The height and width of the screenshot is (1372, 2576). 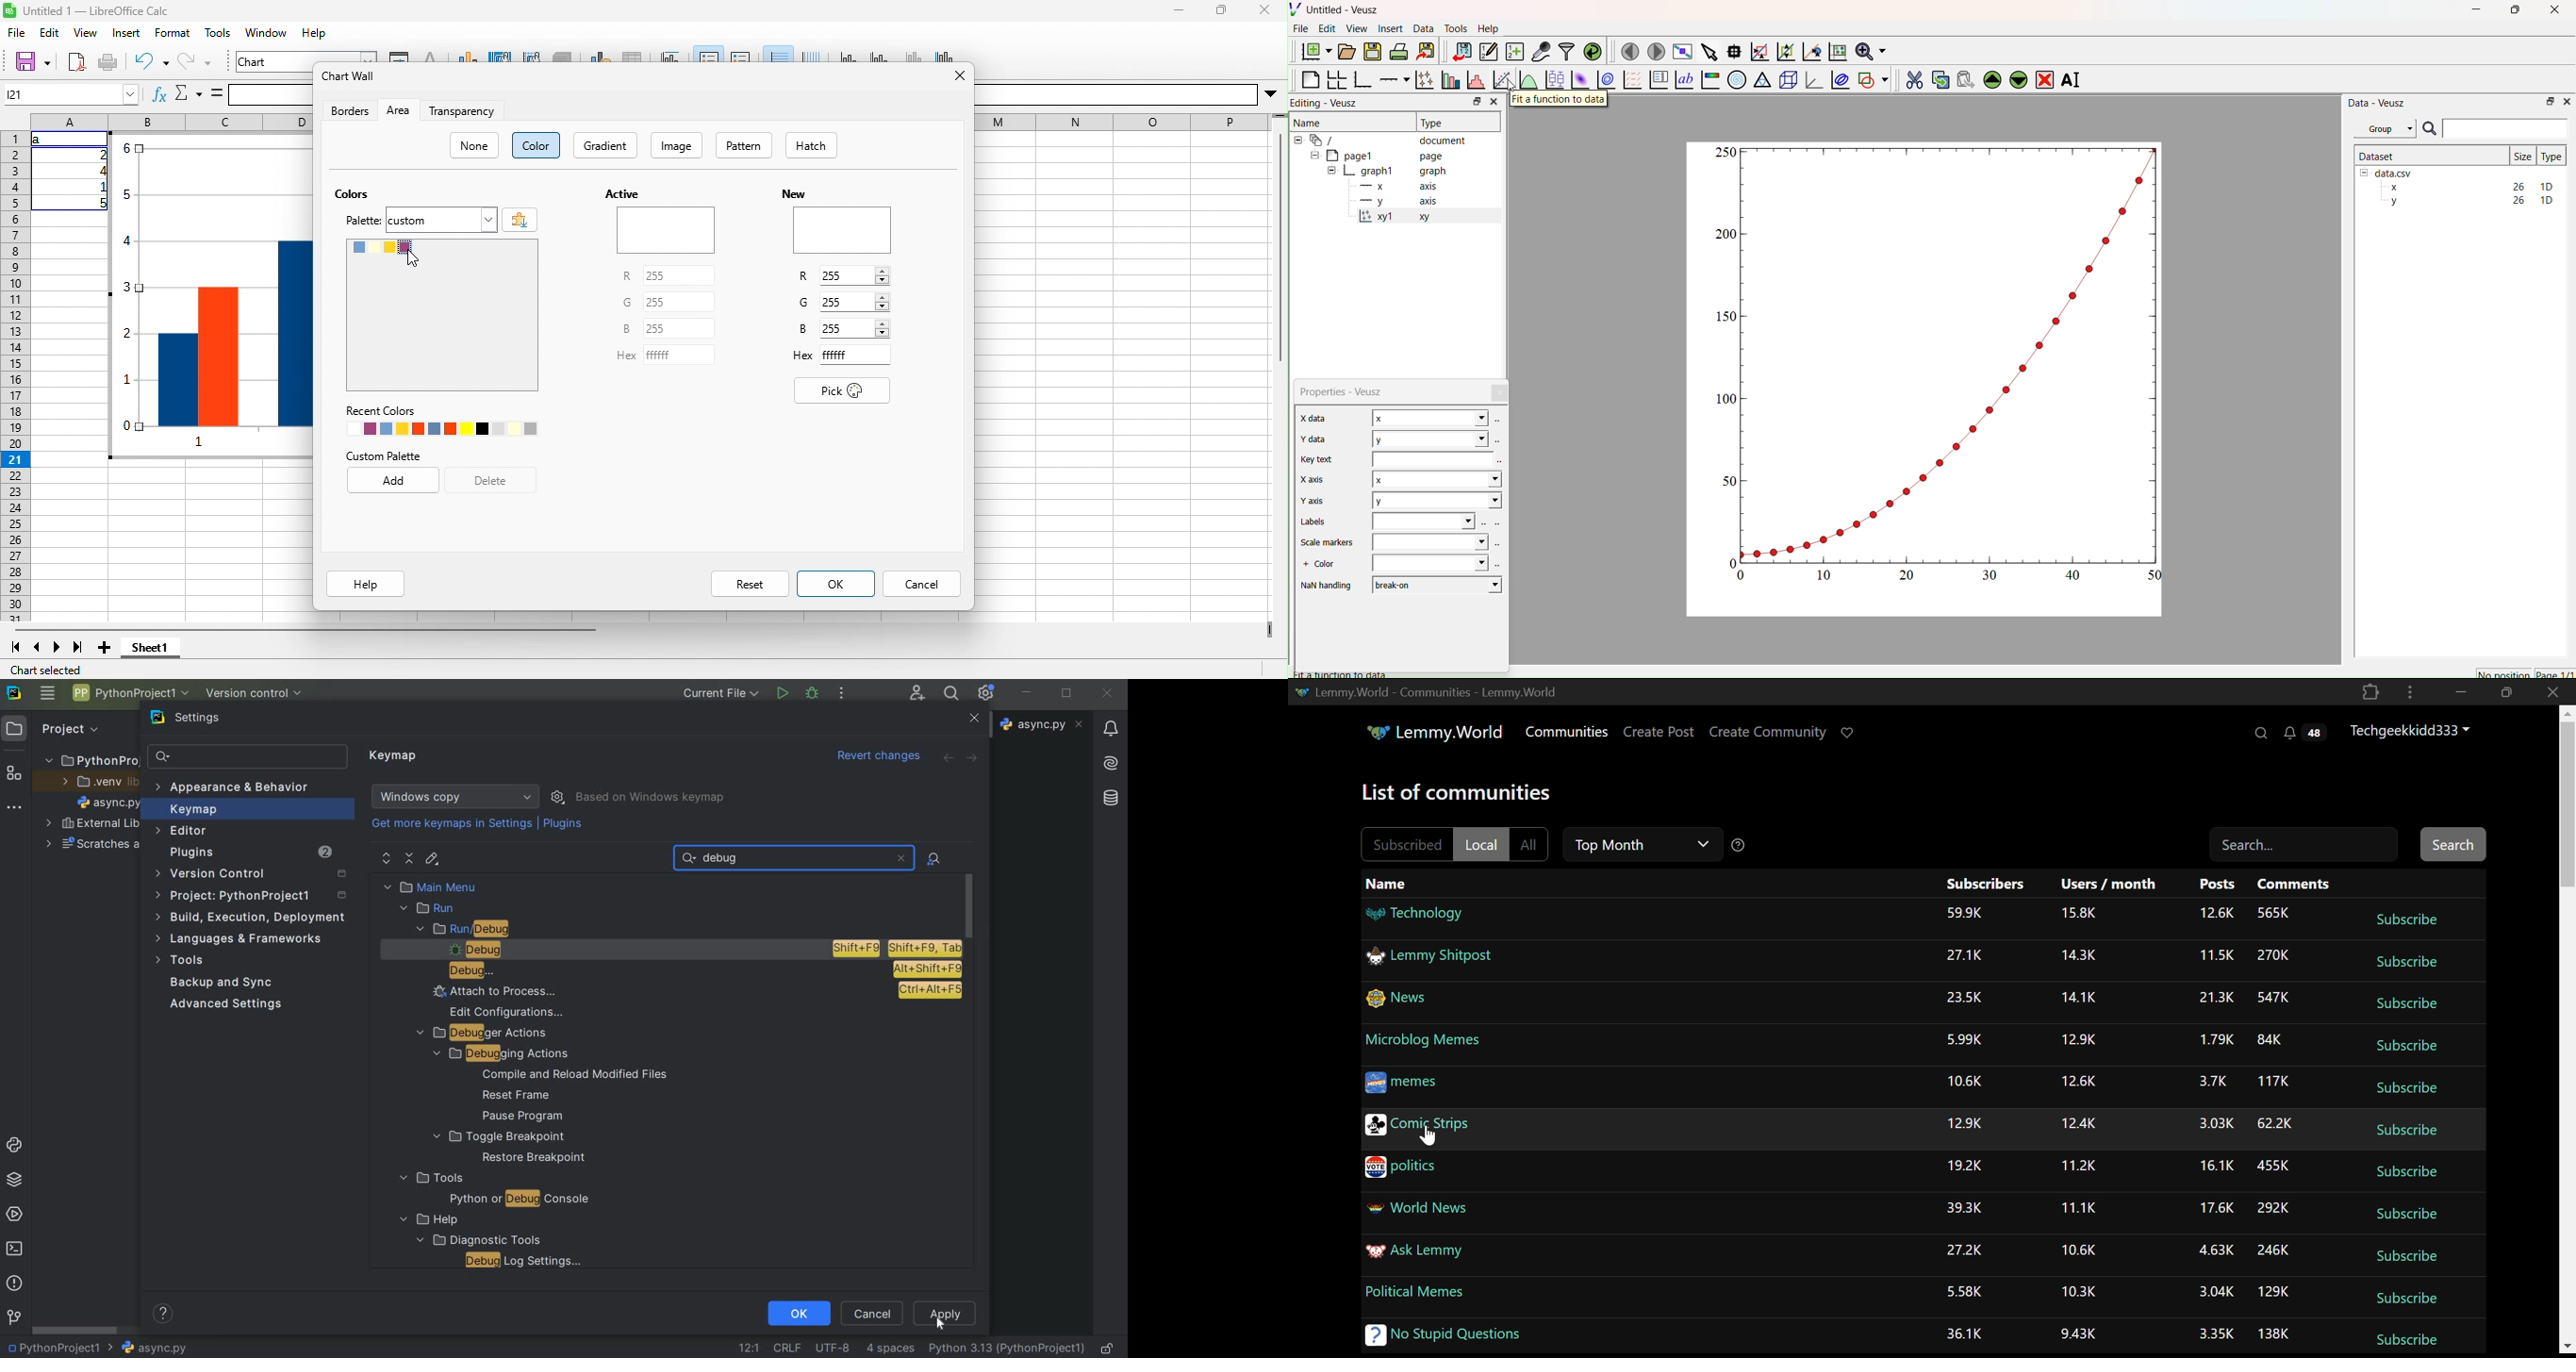 What do you see at coordinates (2408, 1047) in the screenshot?
I see `Subscribe` at bounding box center [2408, 1047].